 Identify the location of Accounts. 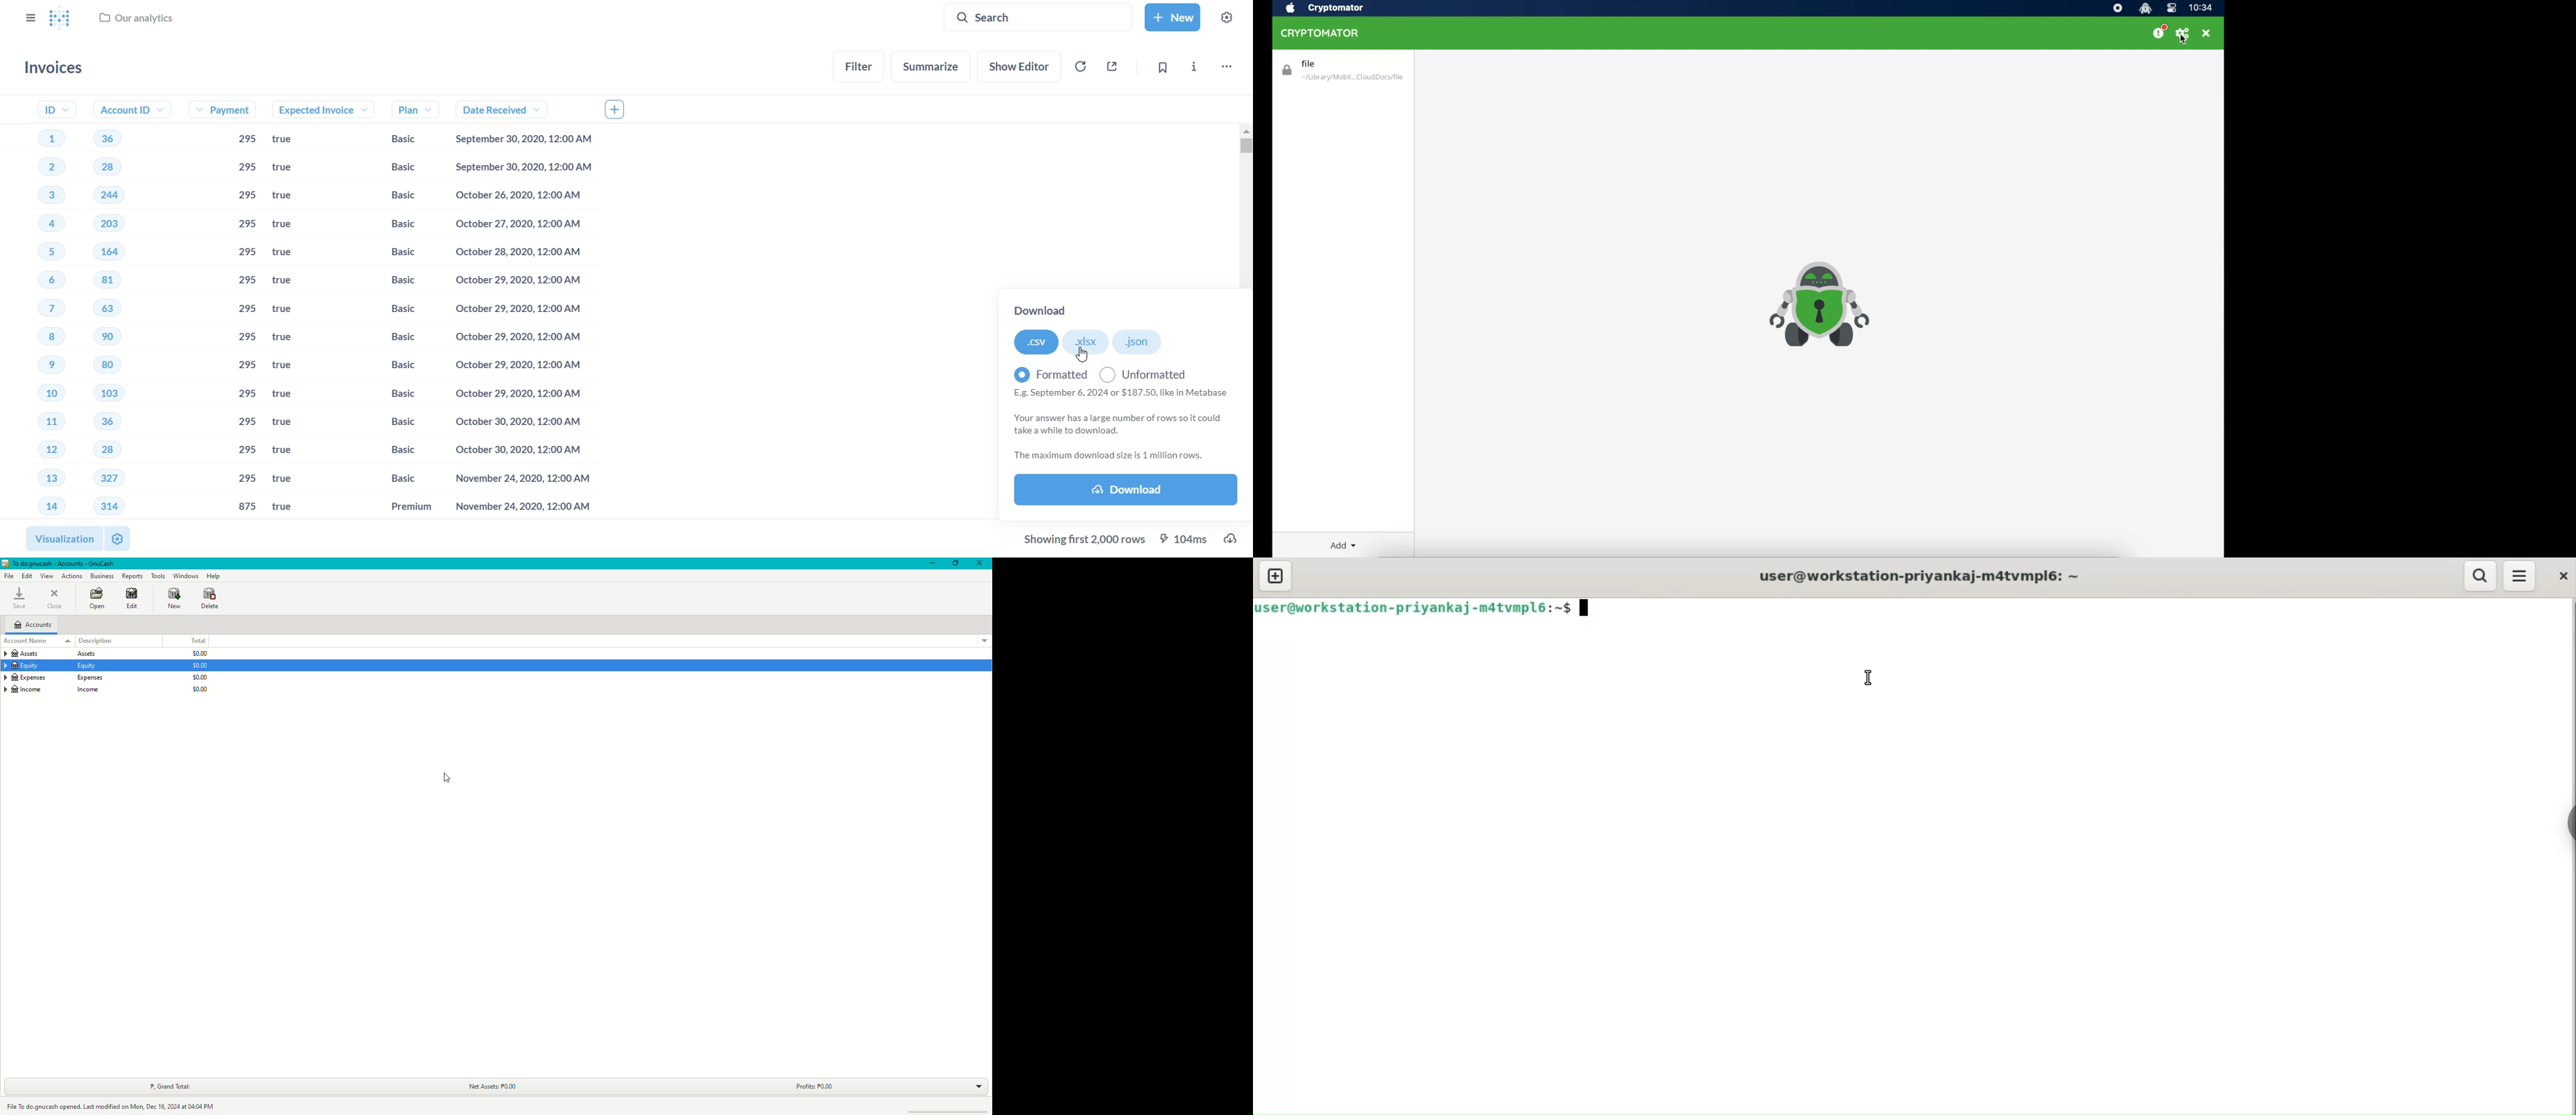
(34, 626).